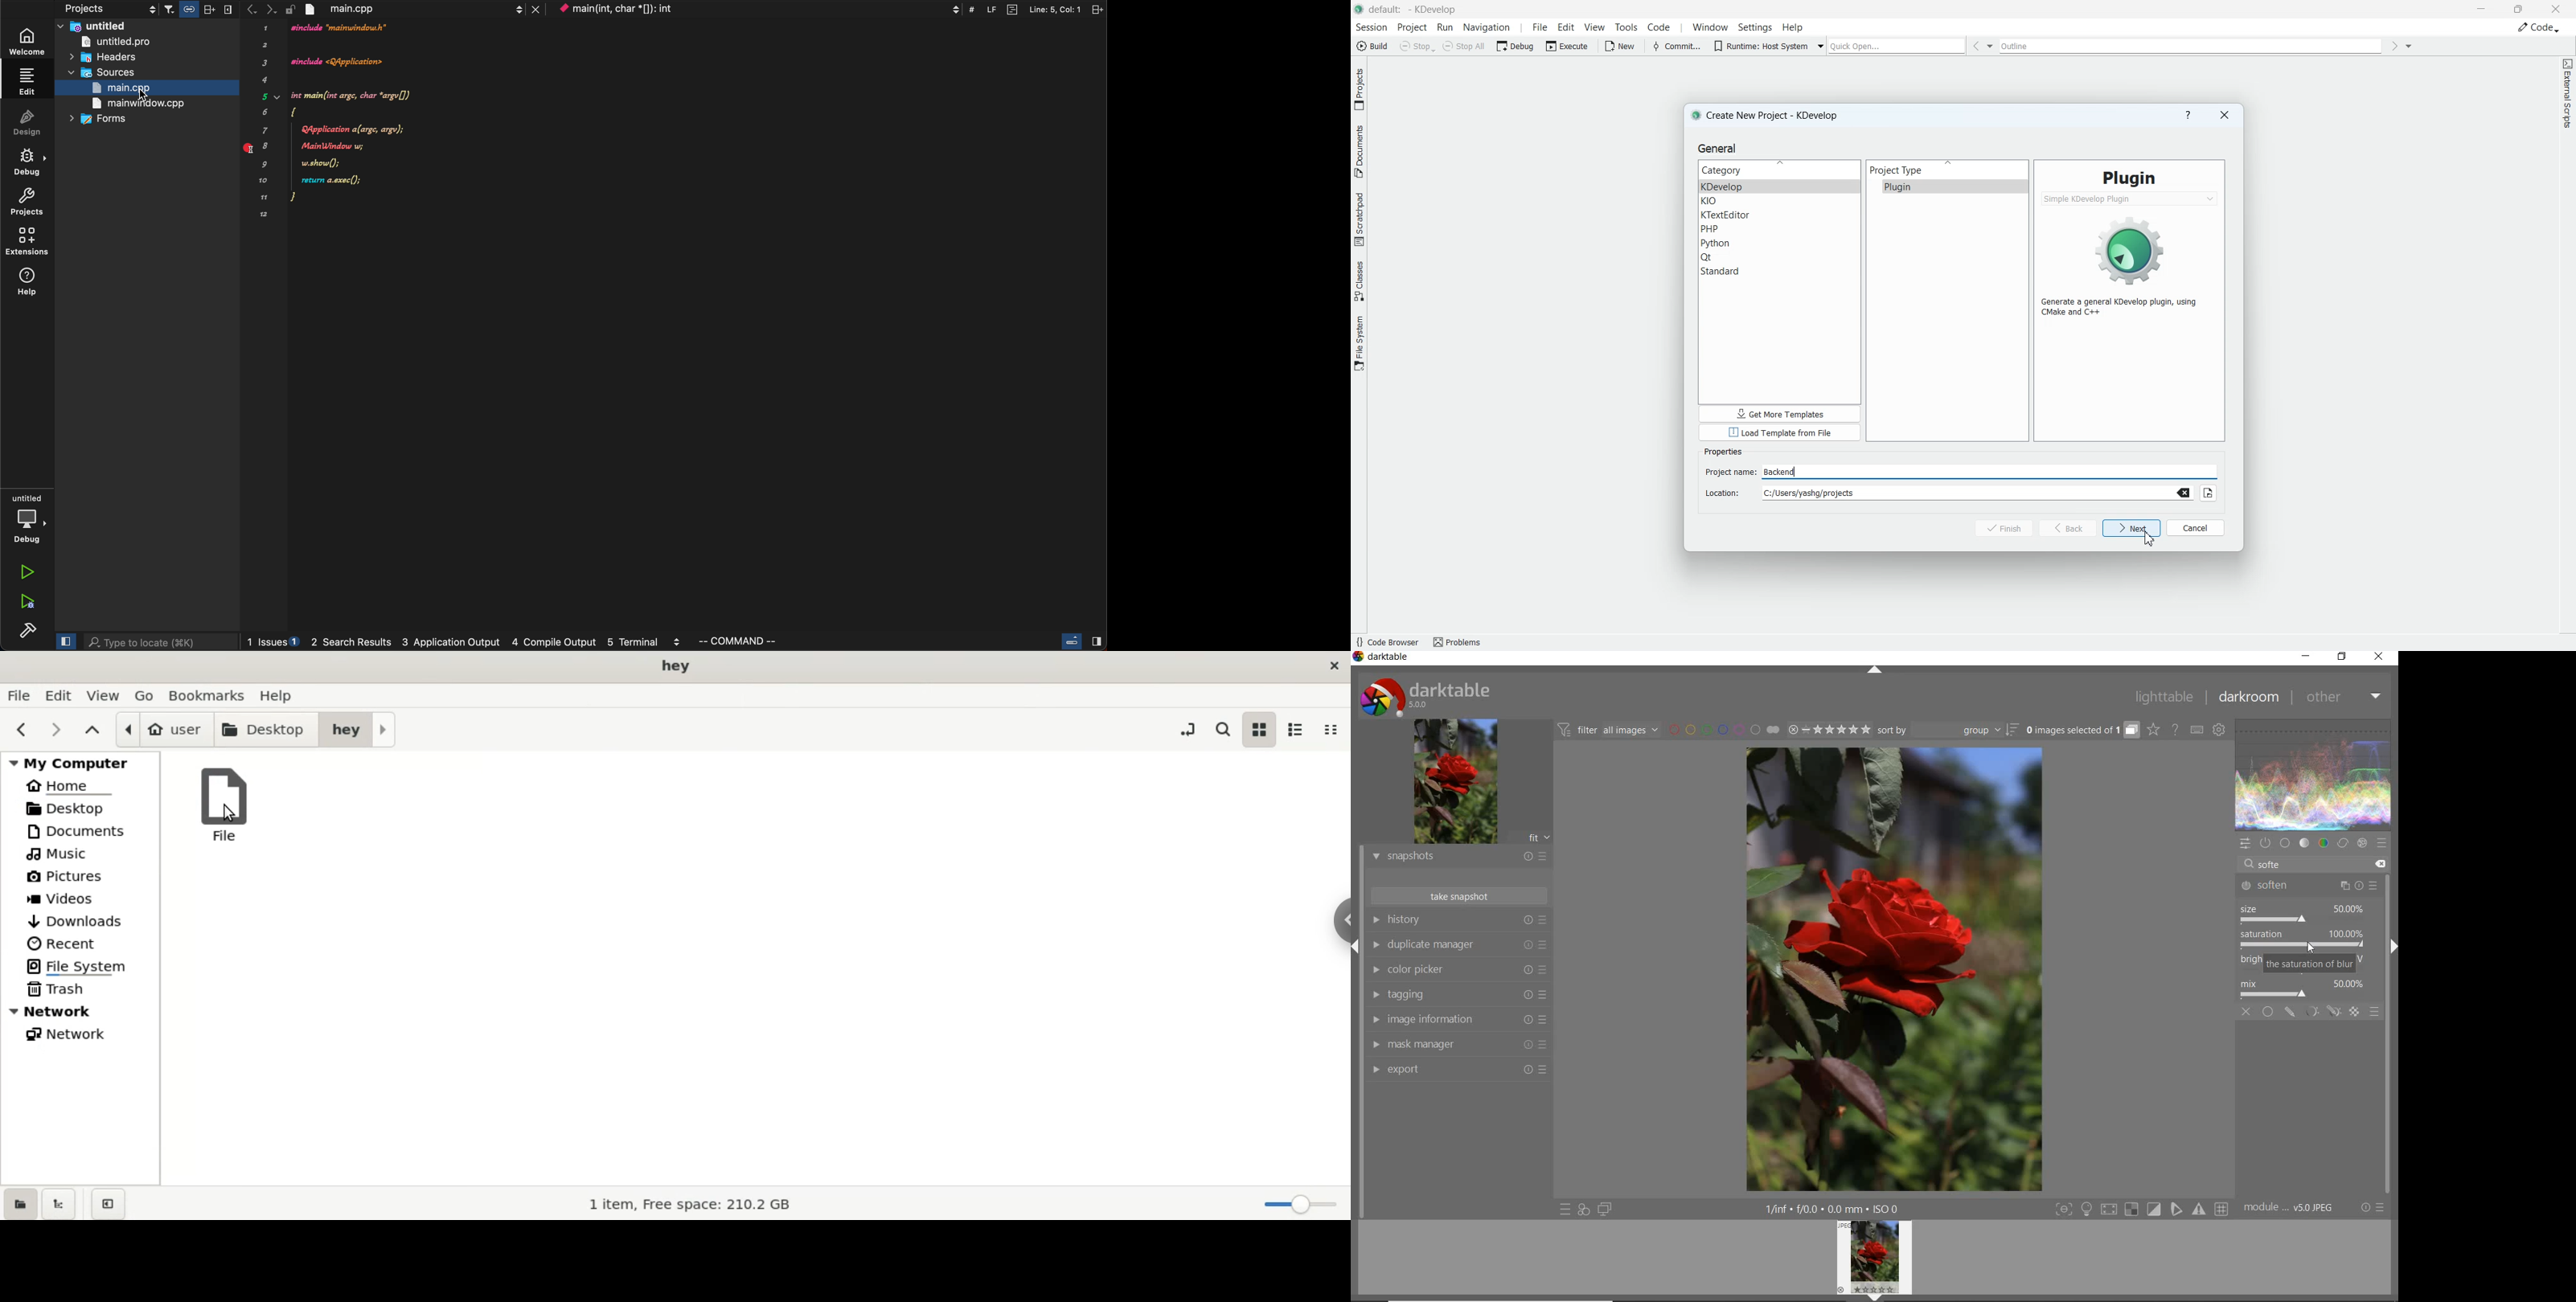  What do you see at coordinates (1947, 186) in the screenshot?
I see `Plugin` at bounding box center [1947, 186].